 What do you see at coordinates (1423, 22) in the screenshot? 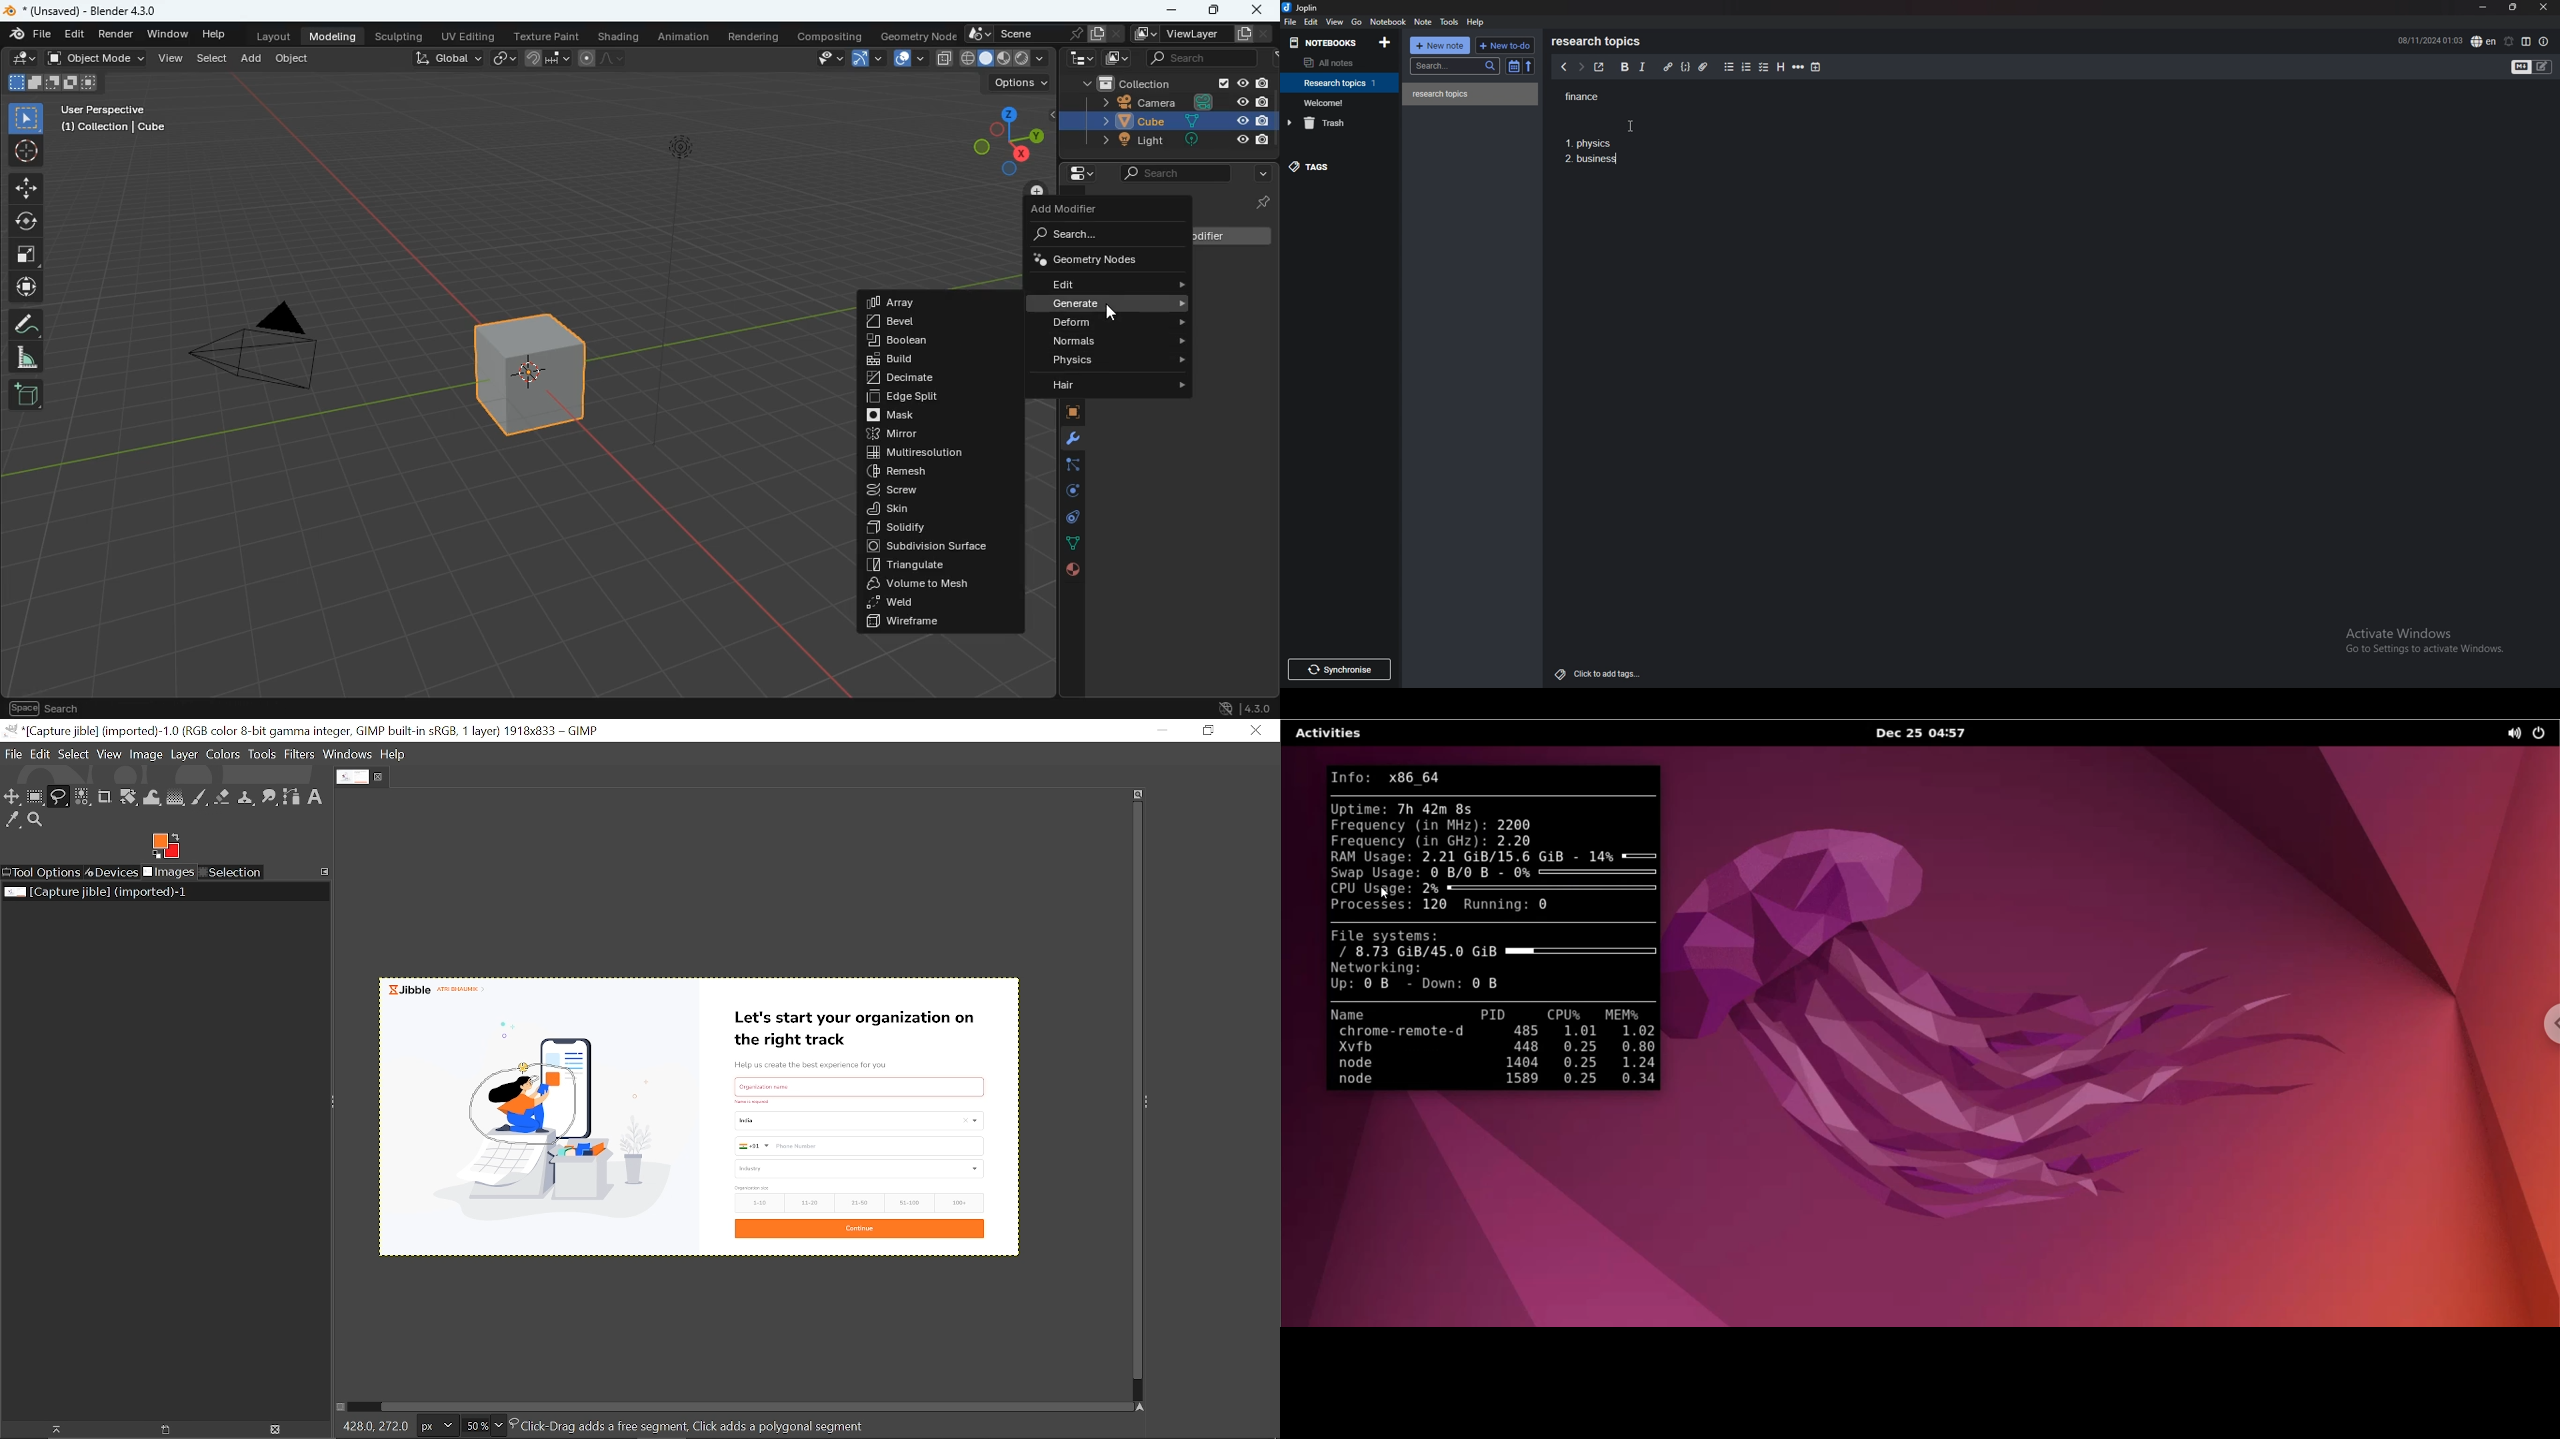
I see `note` at bounding box center [1423, 22].